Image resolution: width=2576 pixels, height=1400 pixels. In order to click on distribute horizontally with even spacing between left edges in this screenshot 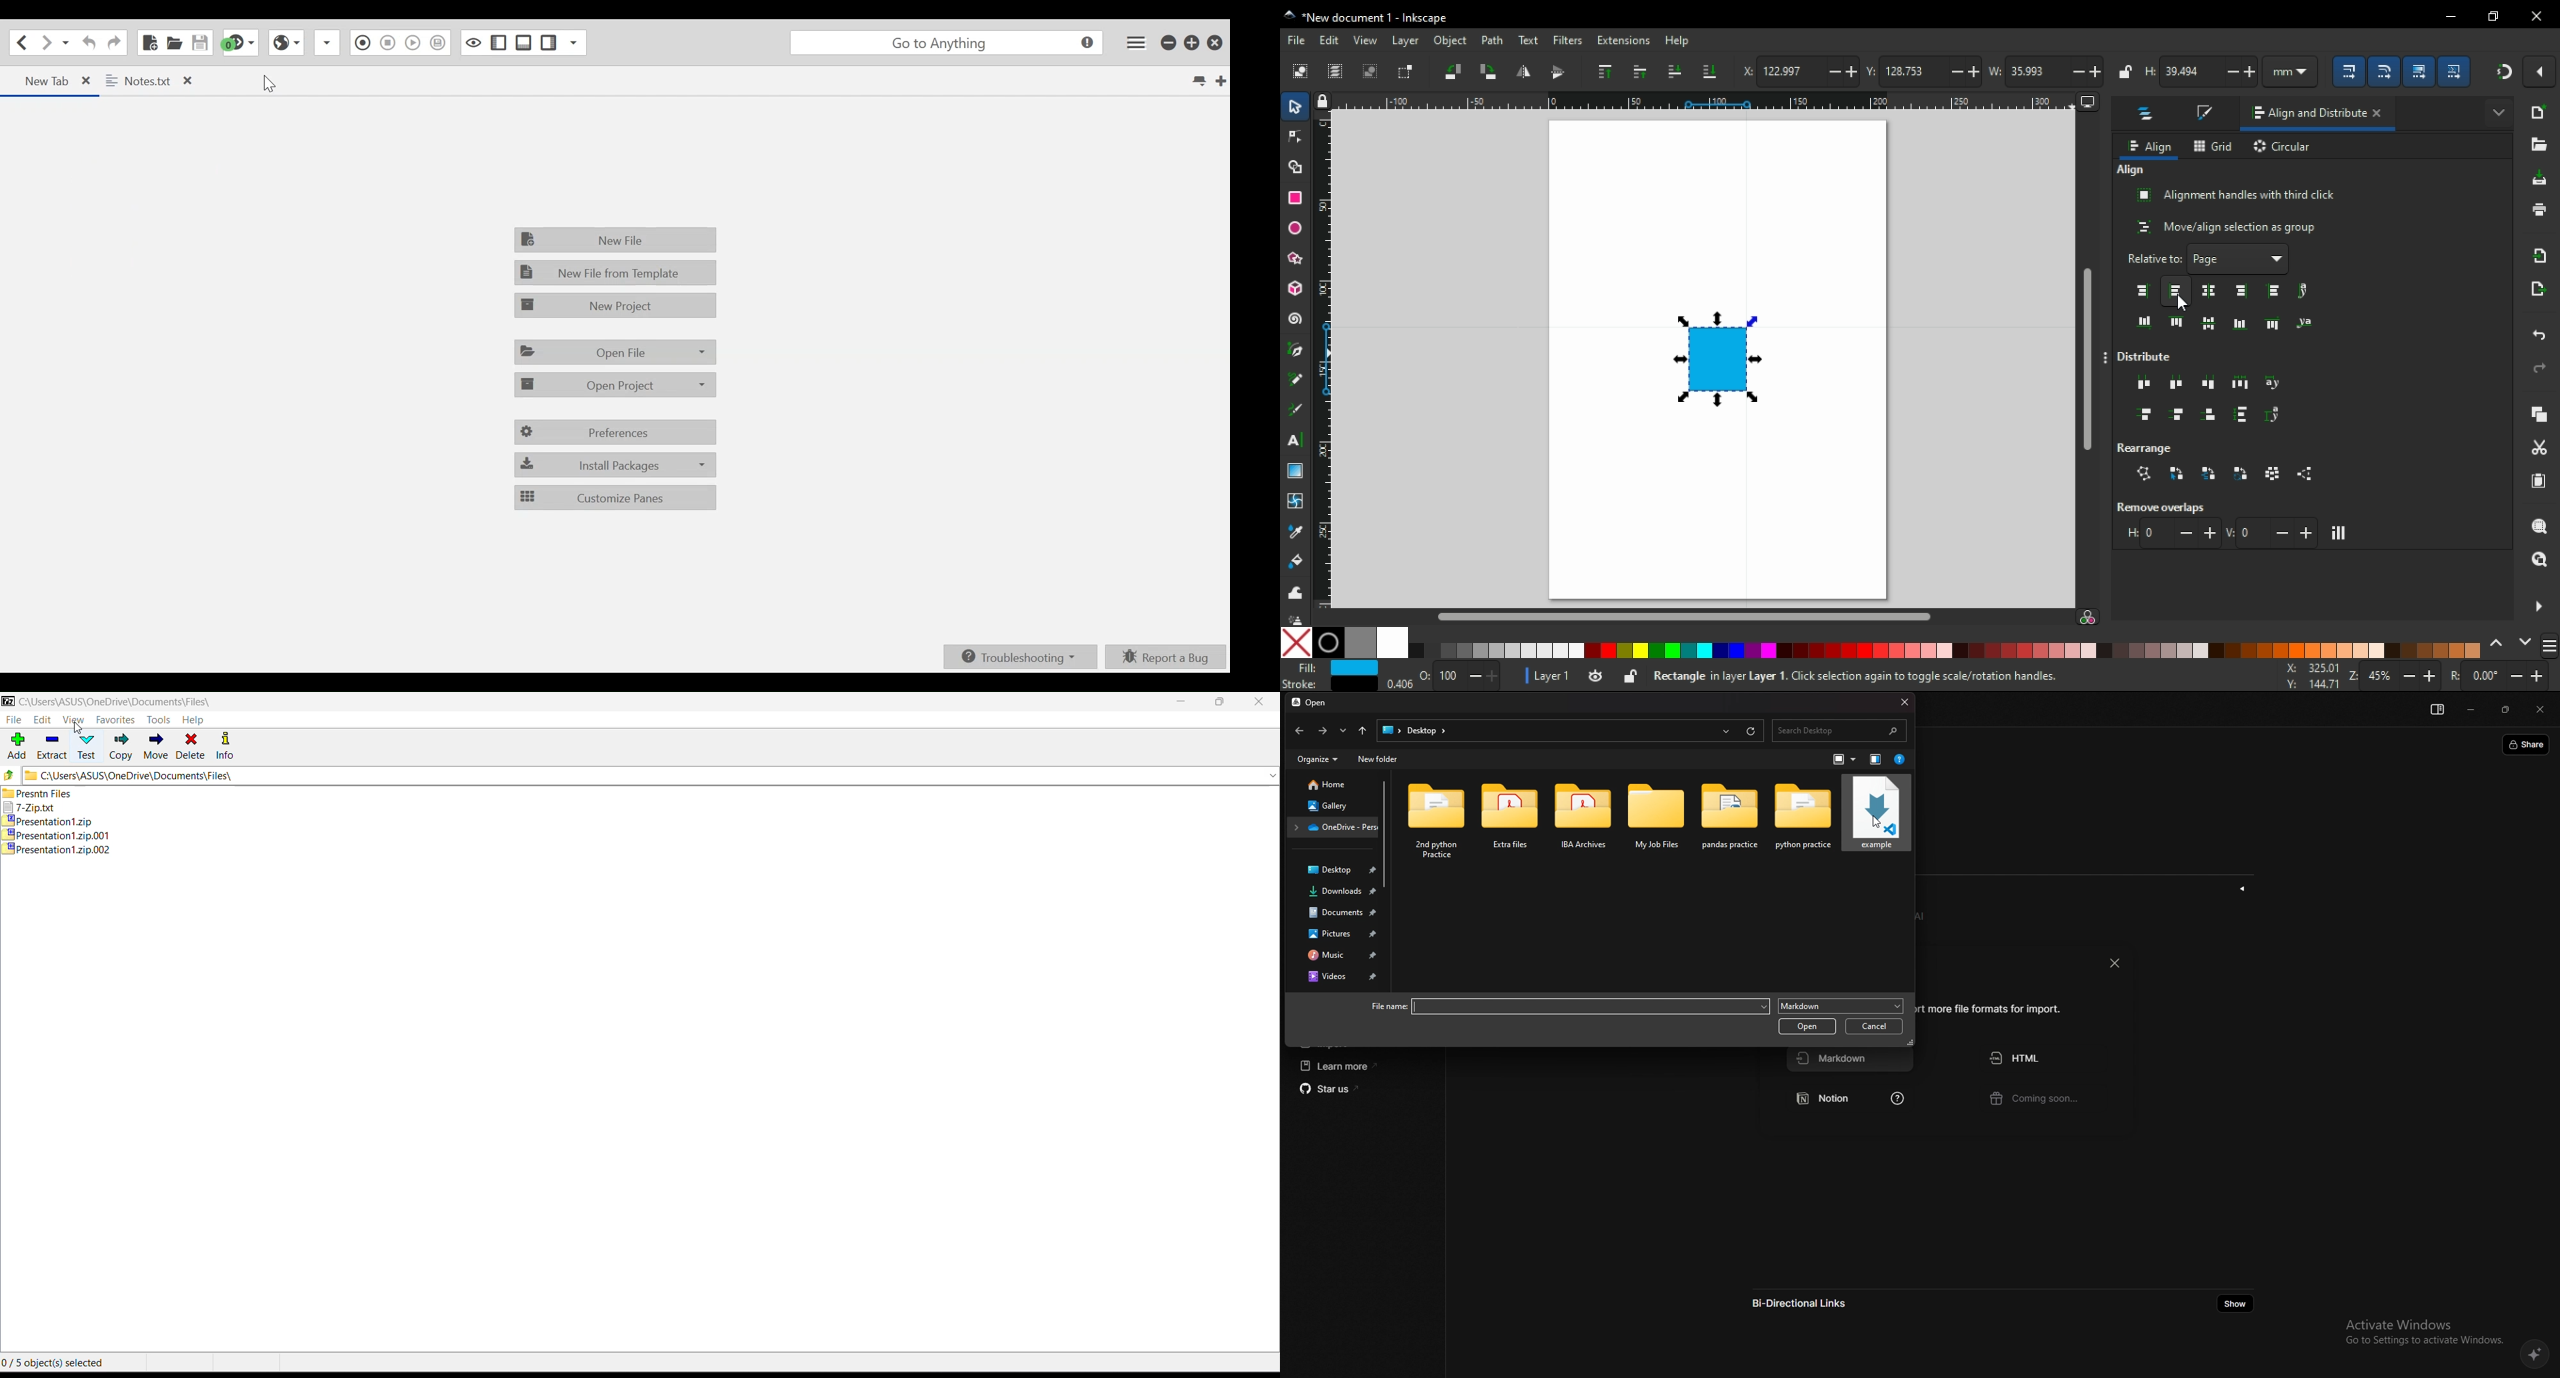, I will do `click(2143, 384)`.